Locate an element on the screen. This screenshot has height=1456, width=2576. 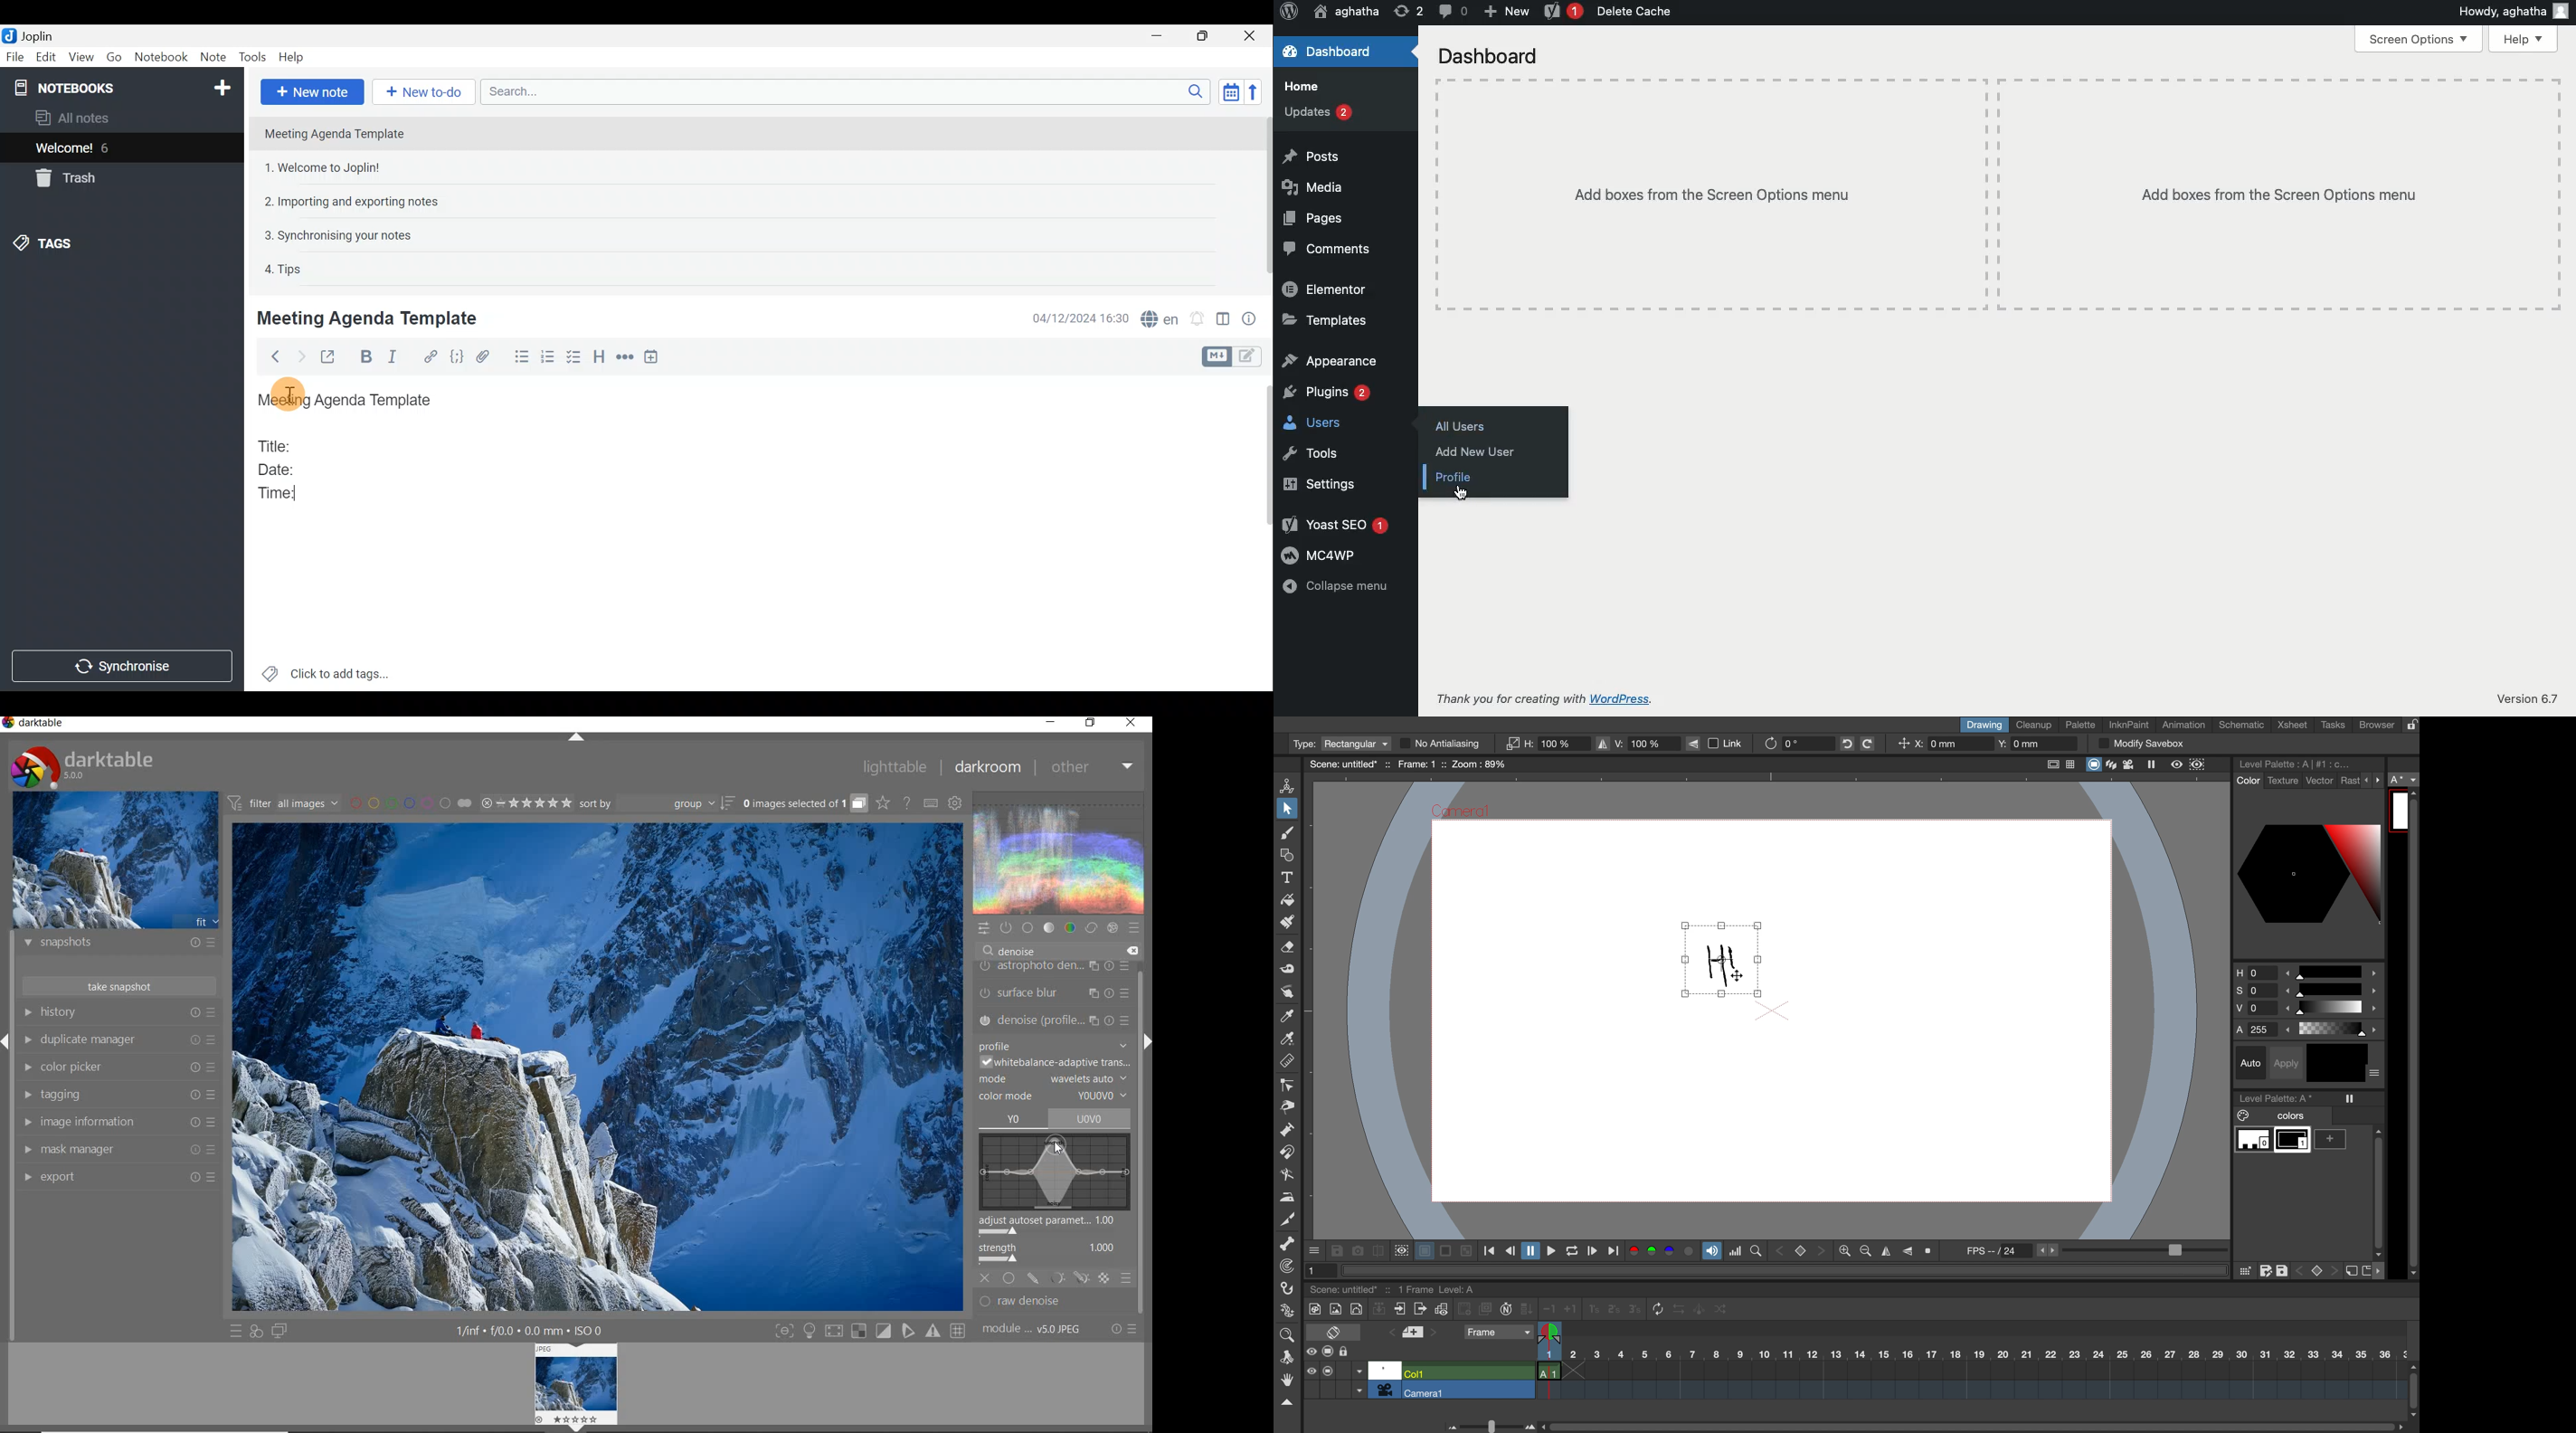
darkroom is located at coordinates (987, 767).